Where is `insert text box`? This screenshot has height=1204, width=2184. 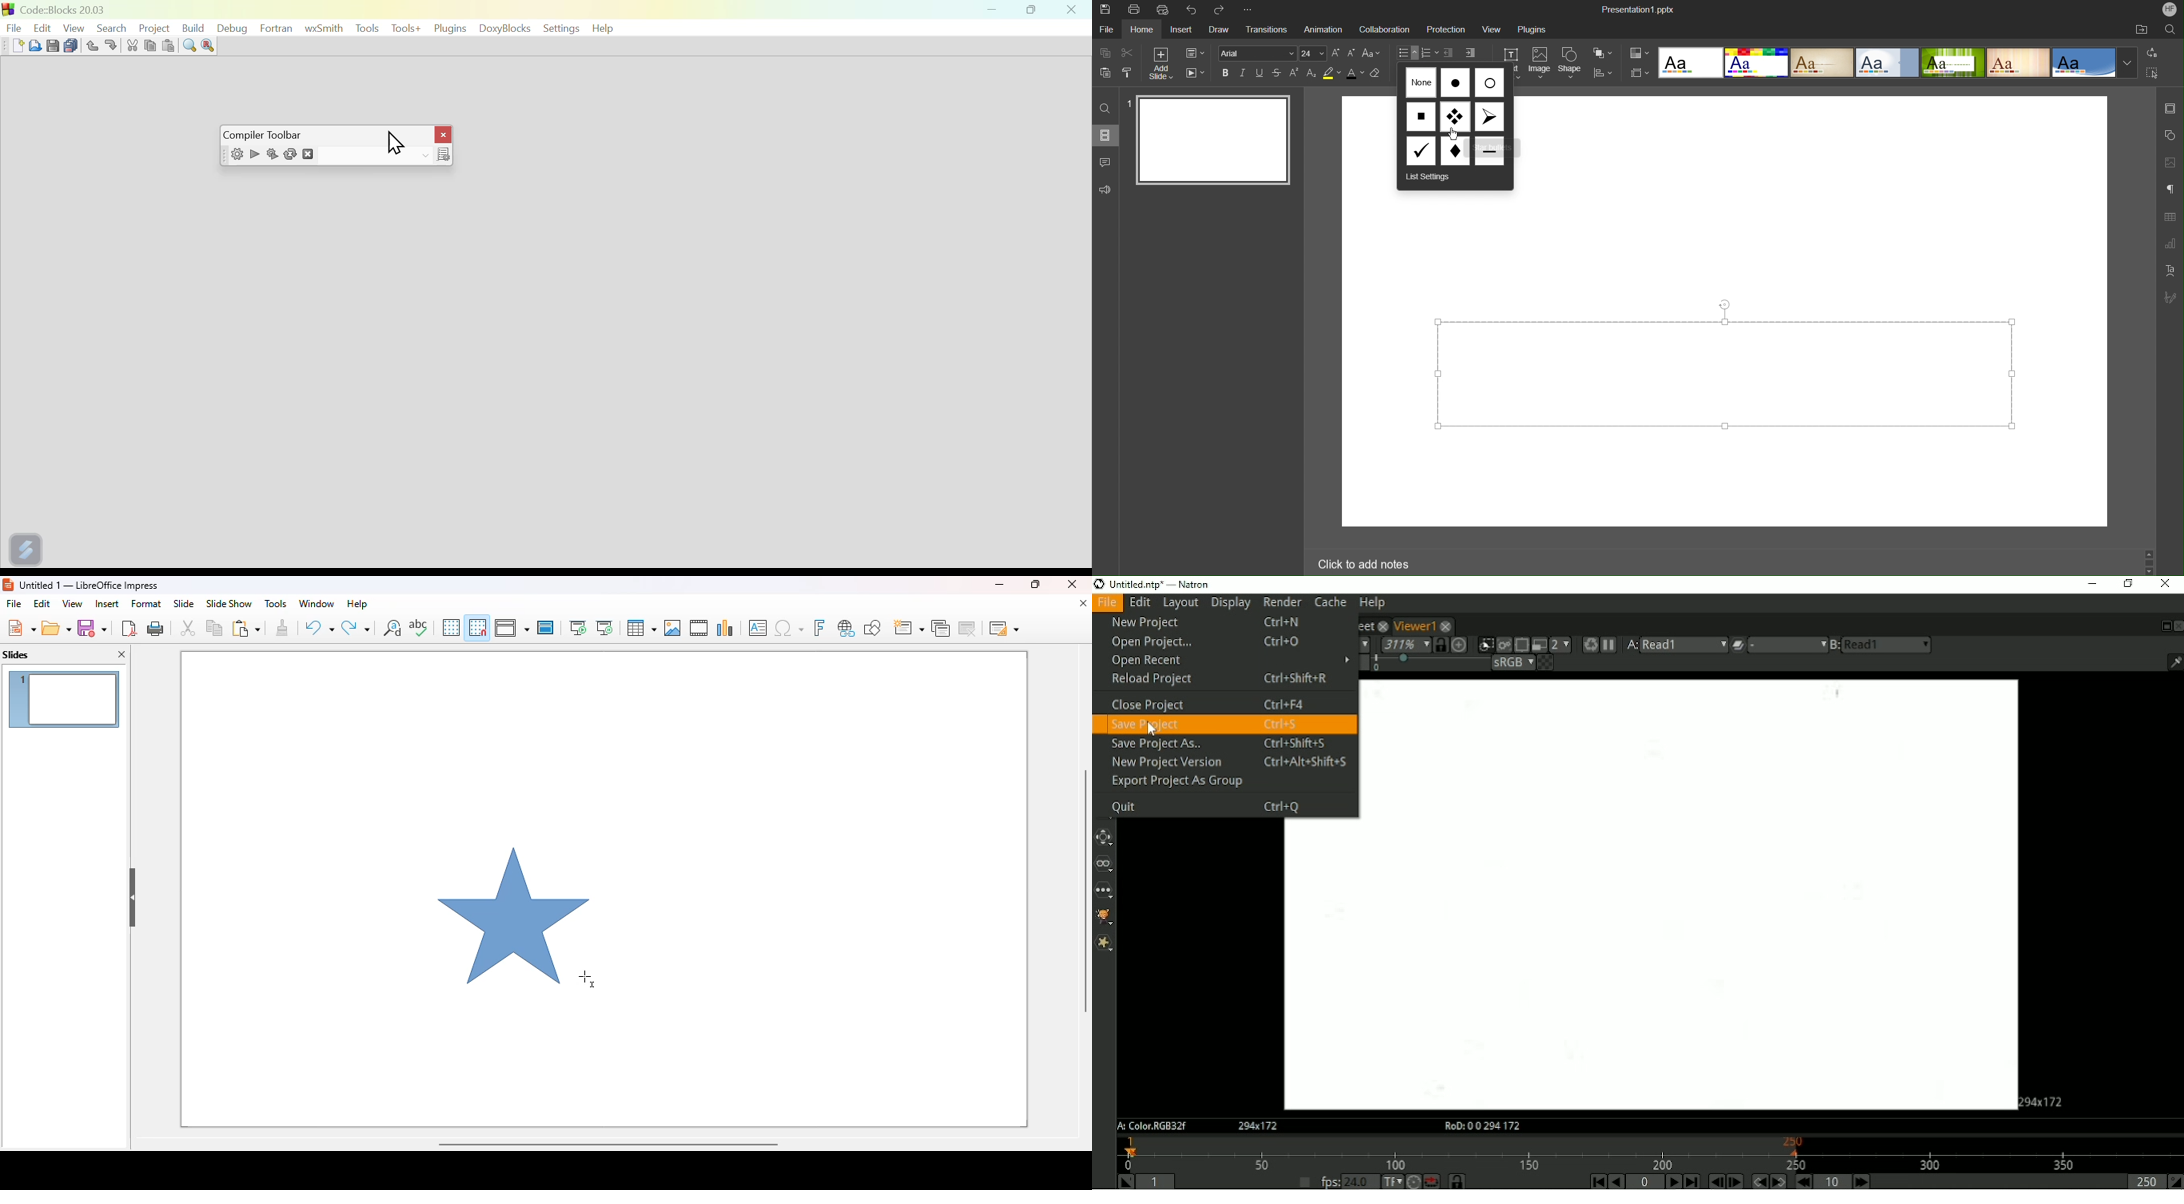
insert text box is located at coordinates (758, 628).